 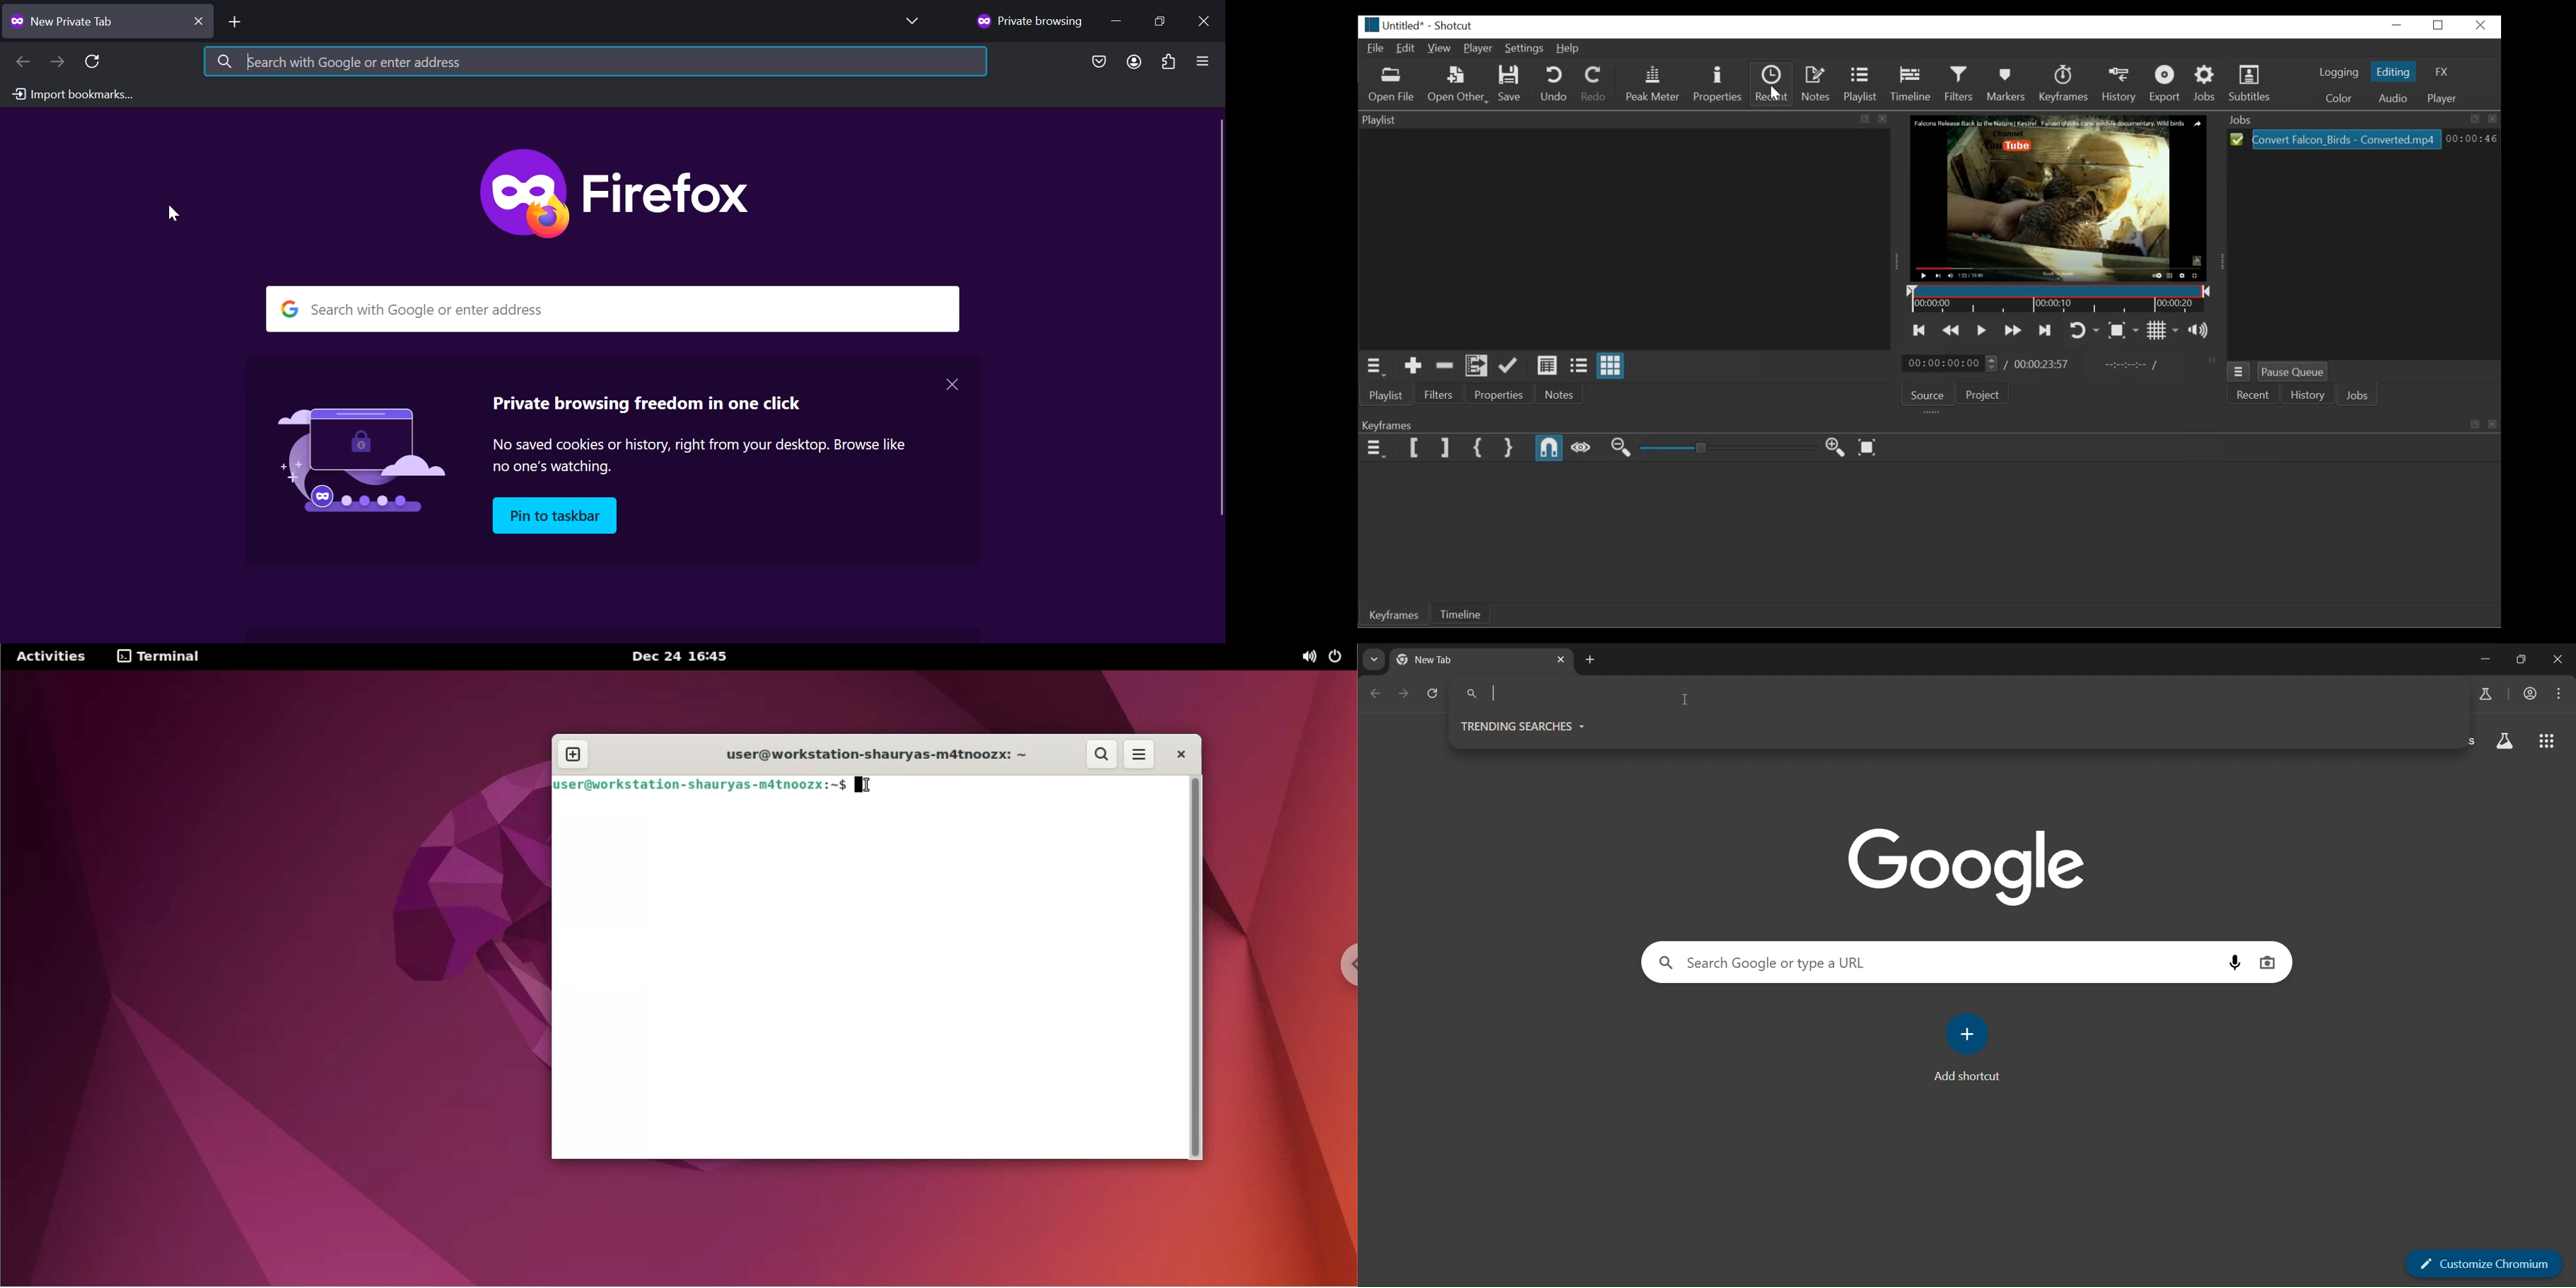 What do you see at coordinates (2038, 364) in the screenshot?
I see `/00:00:23:57(Total Duration)` at bounding box center [2038, 364].